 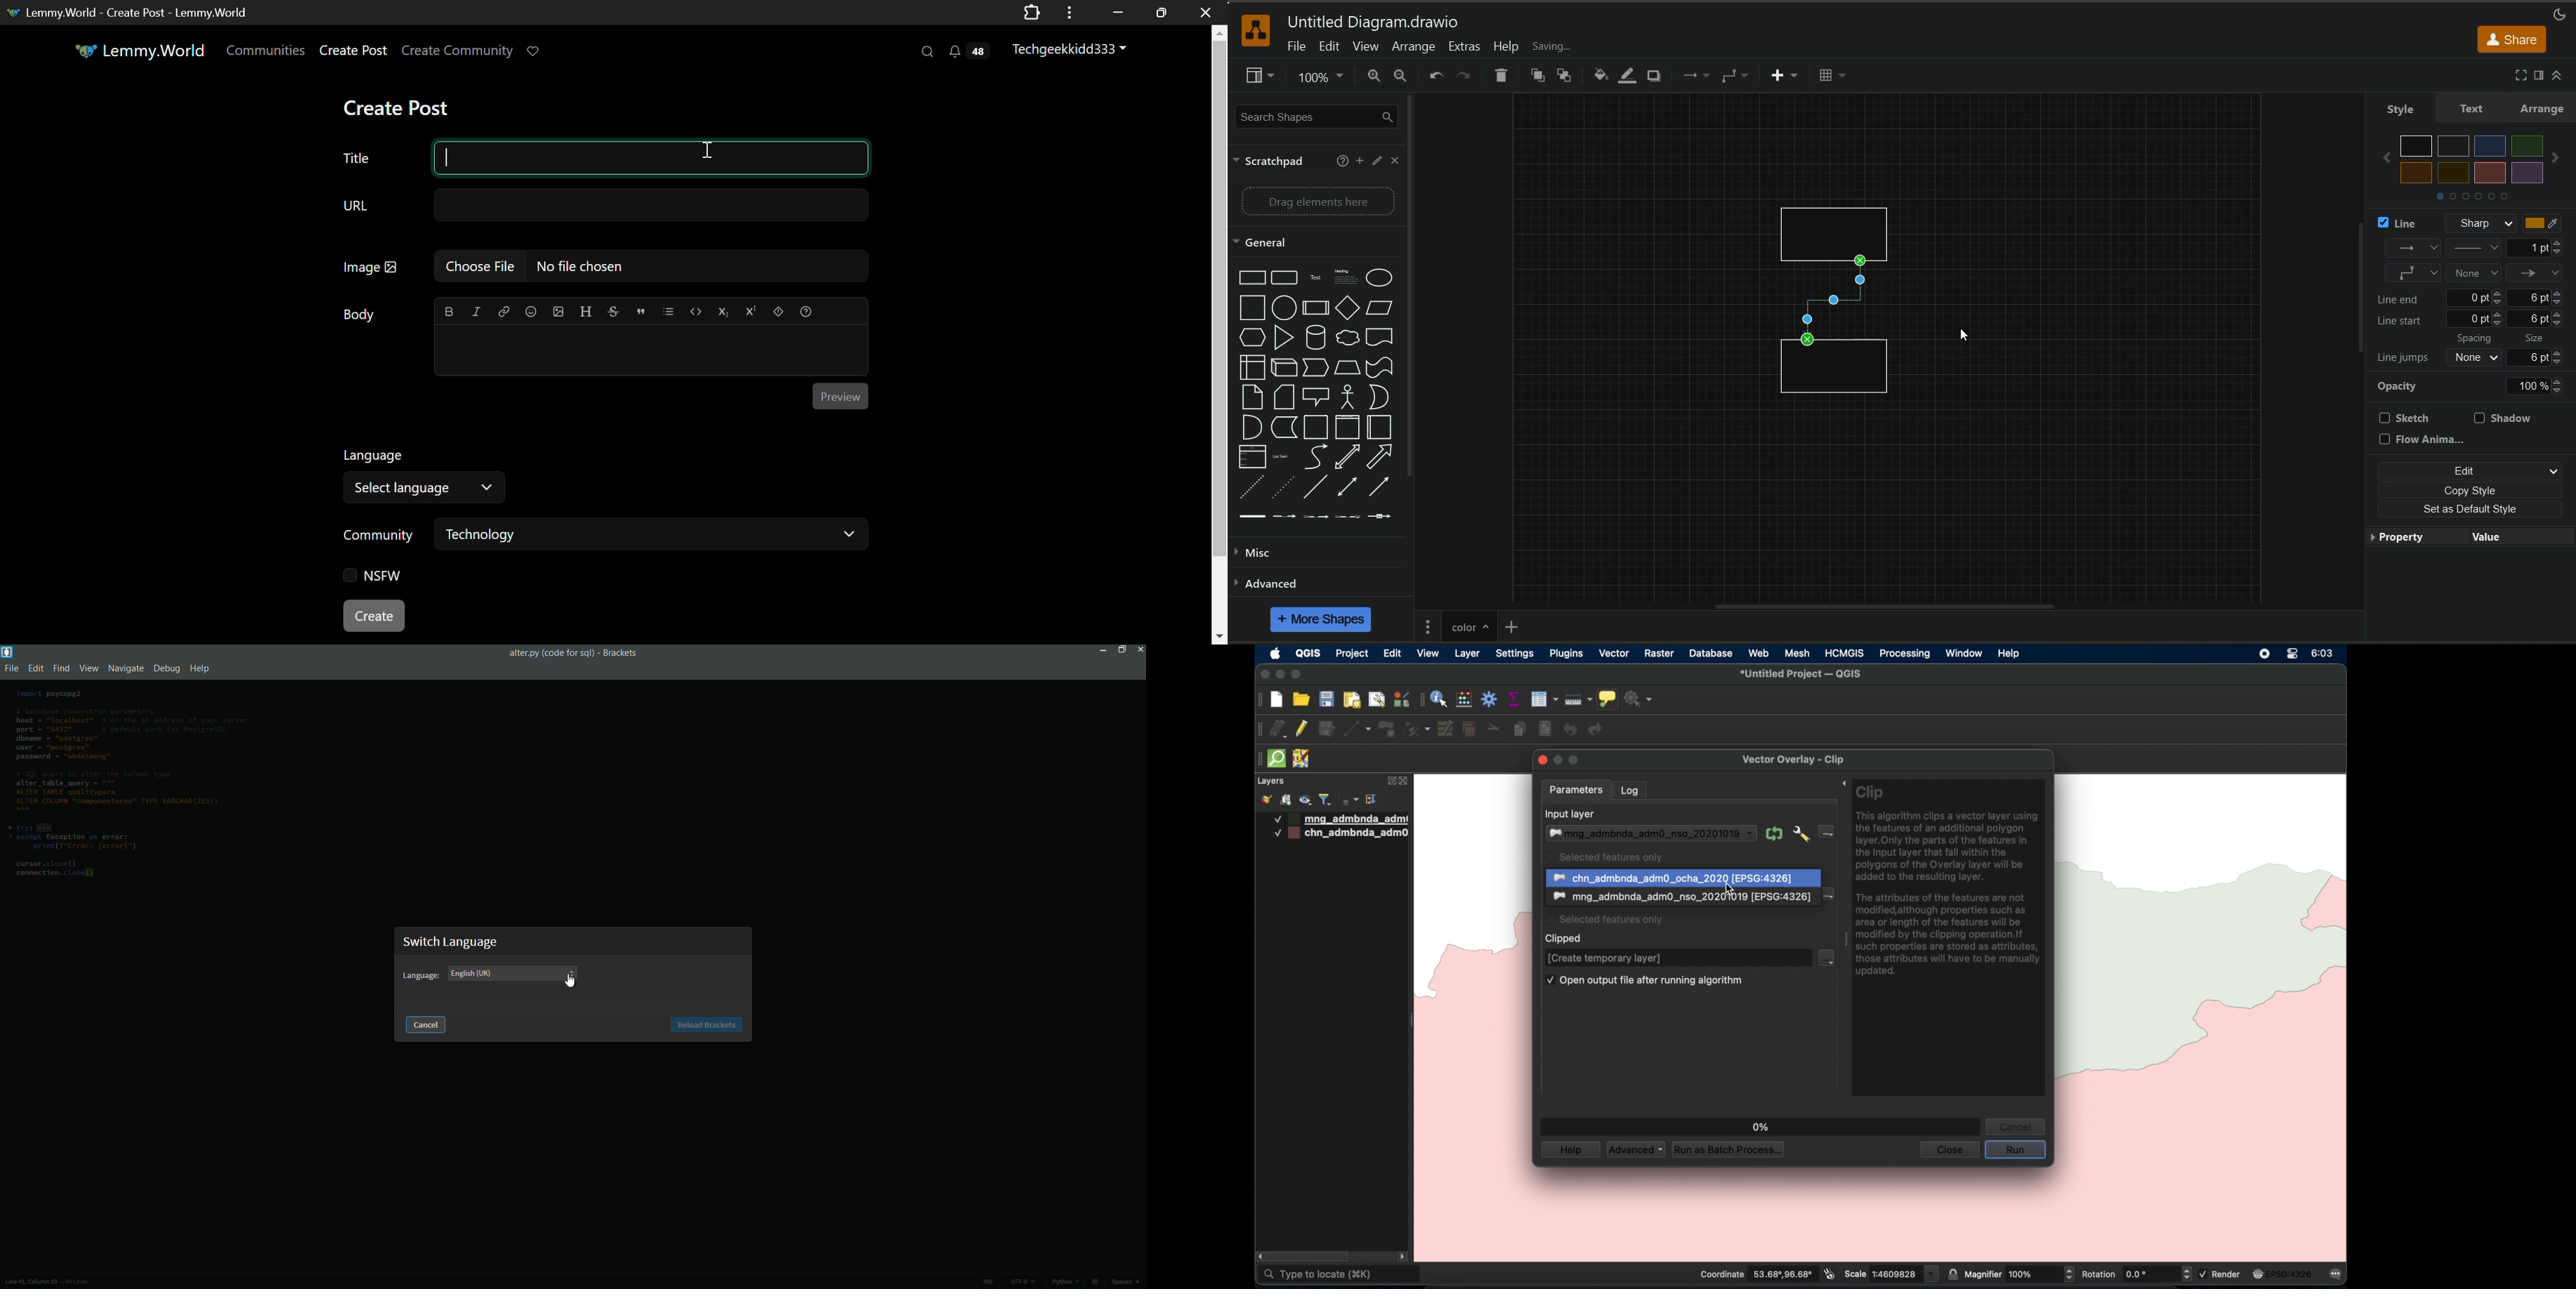 What do you see at coordinates (1379, 162) in the screenshot?
I see `edit` at bounding box center [1379, 162].